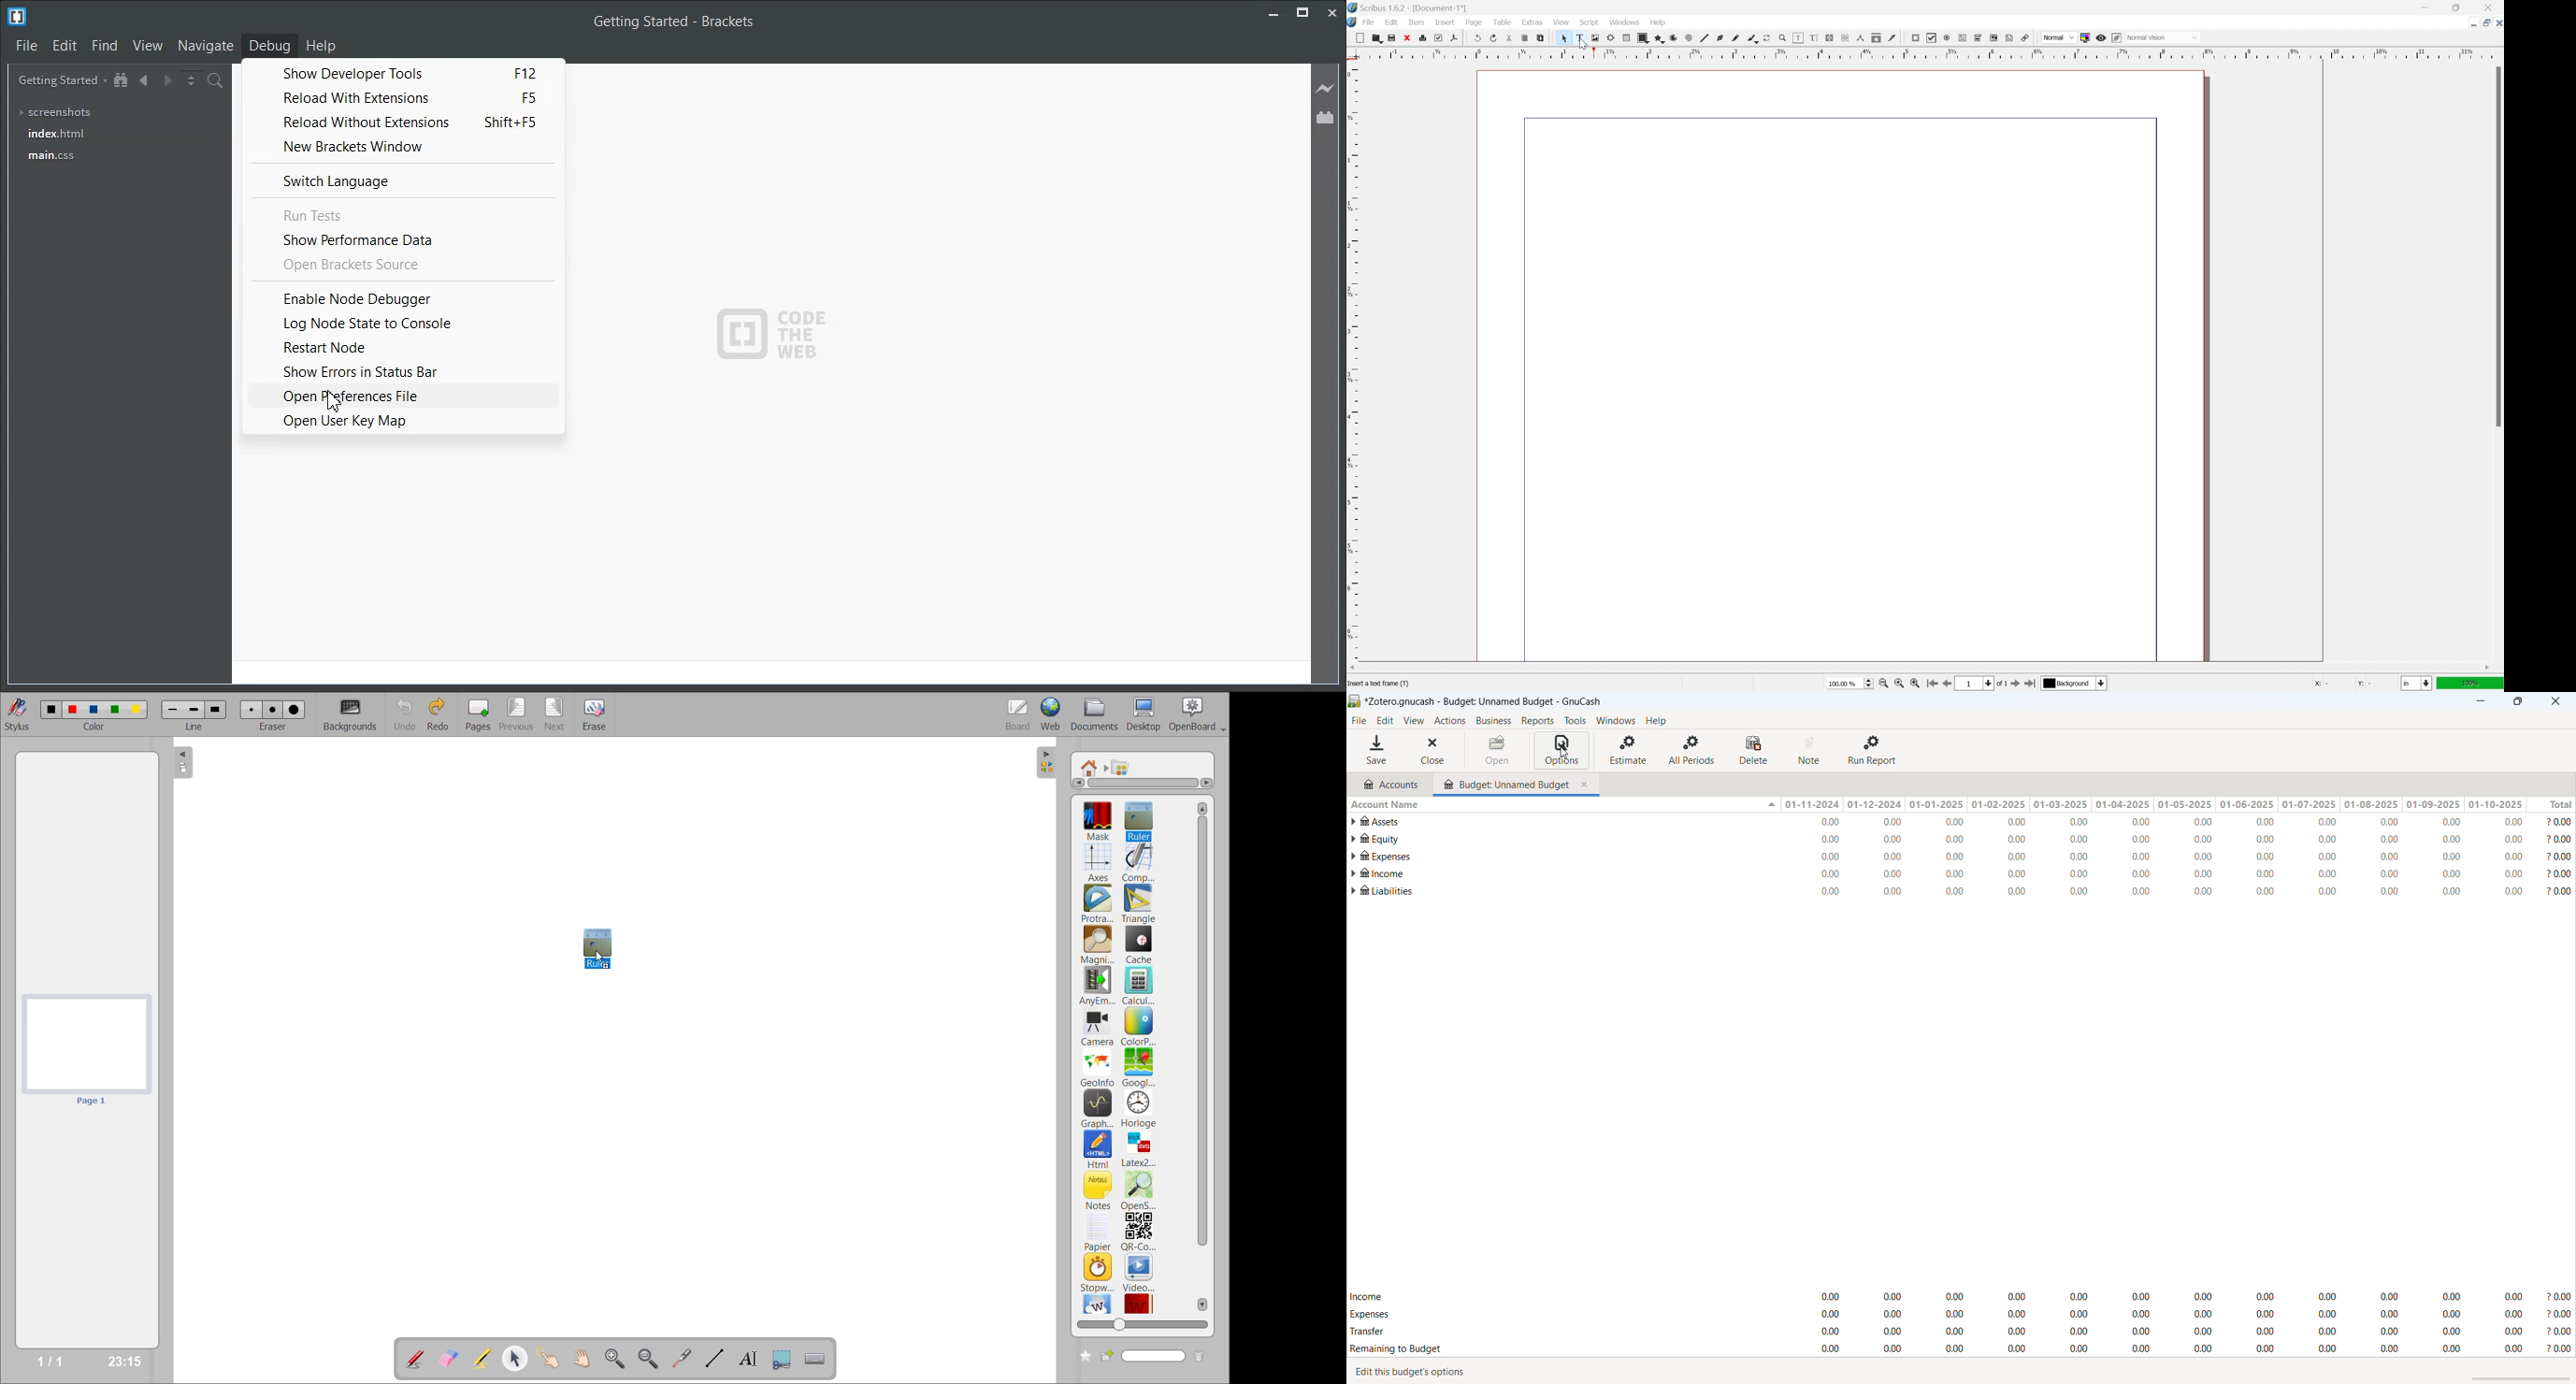  I want to click on Show Developer Tools  F12, so click(404, 73).